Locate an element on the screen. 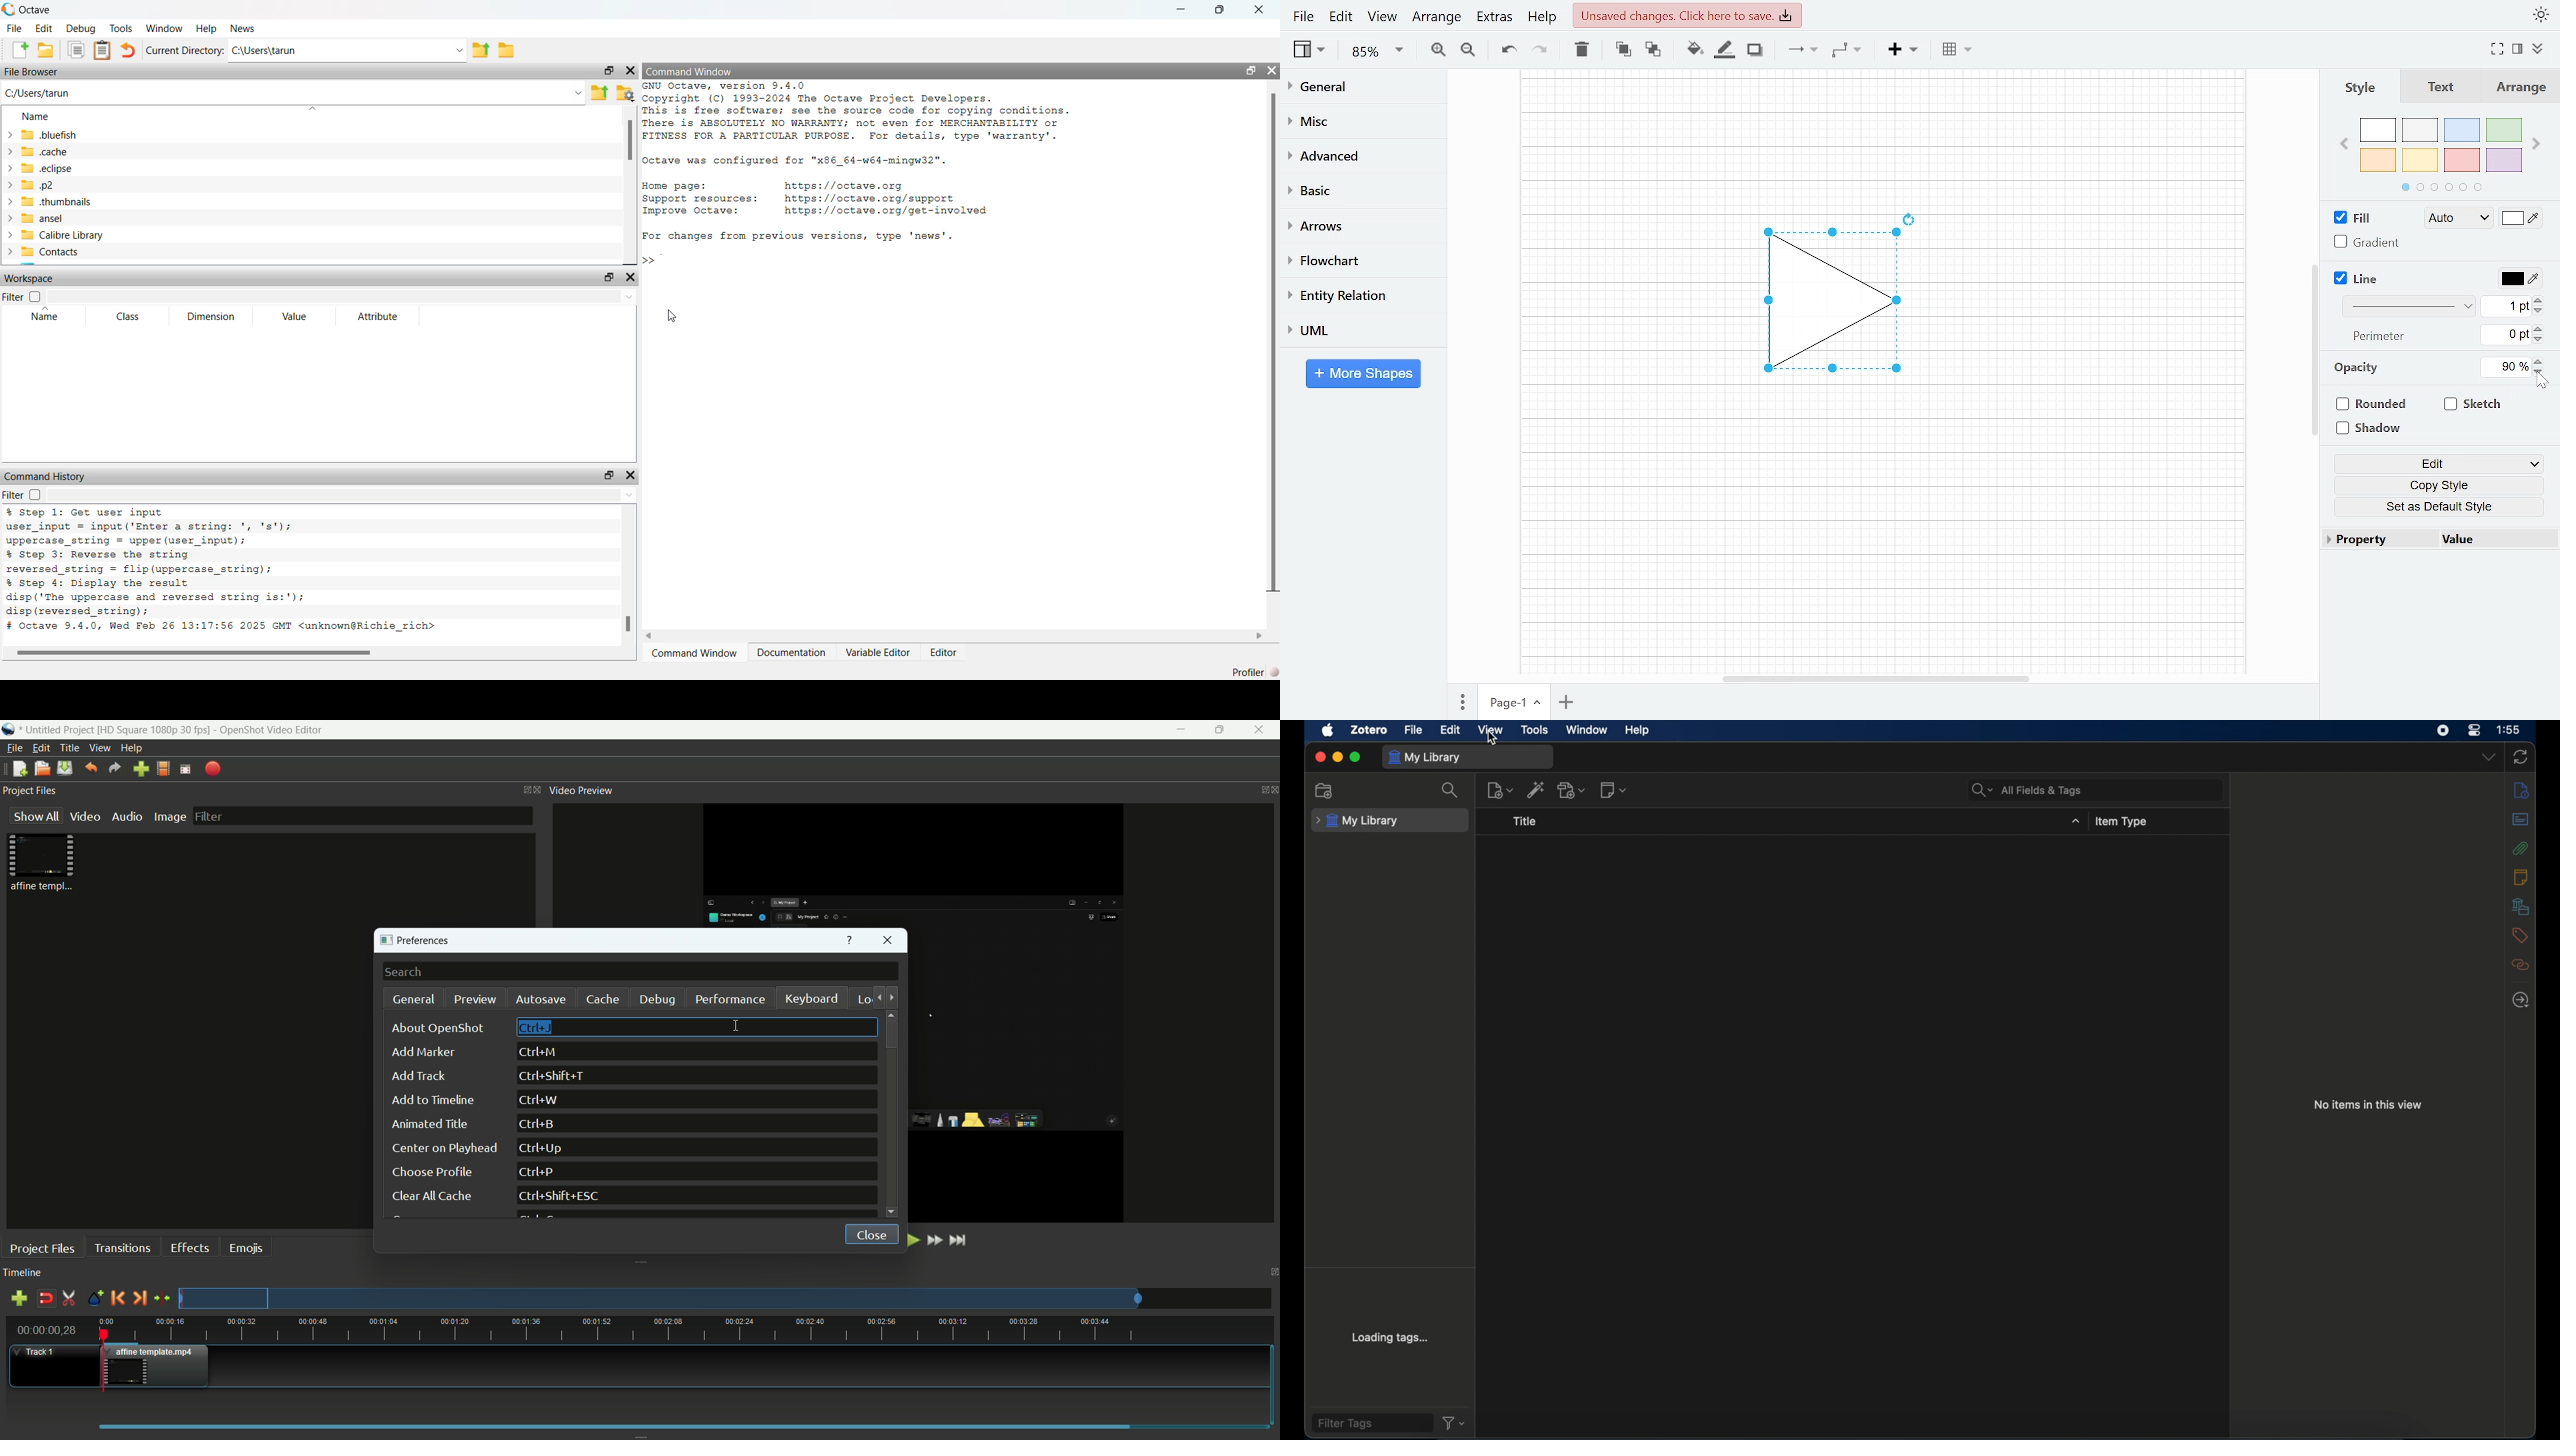 The height and width of the screenshot is (1456, 2576). Add page is located at coordinates (1570, 704).